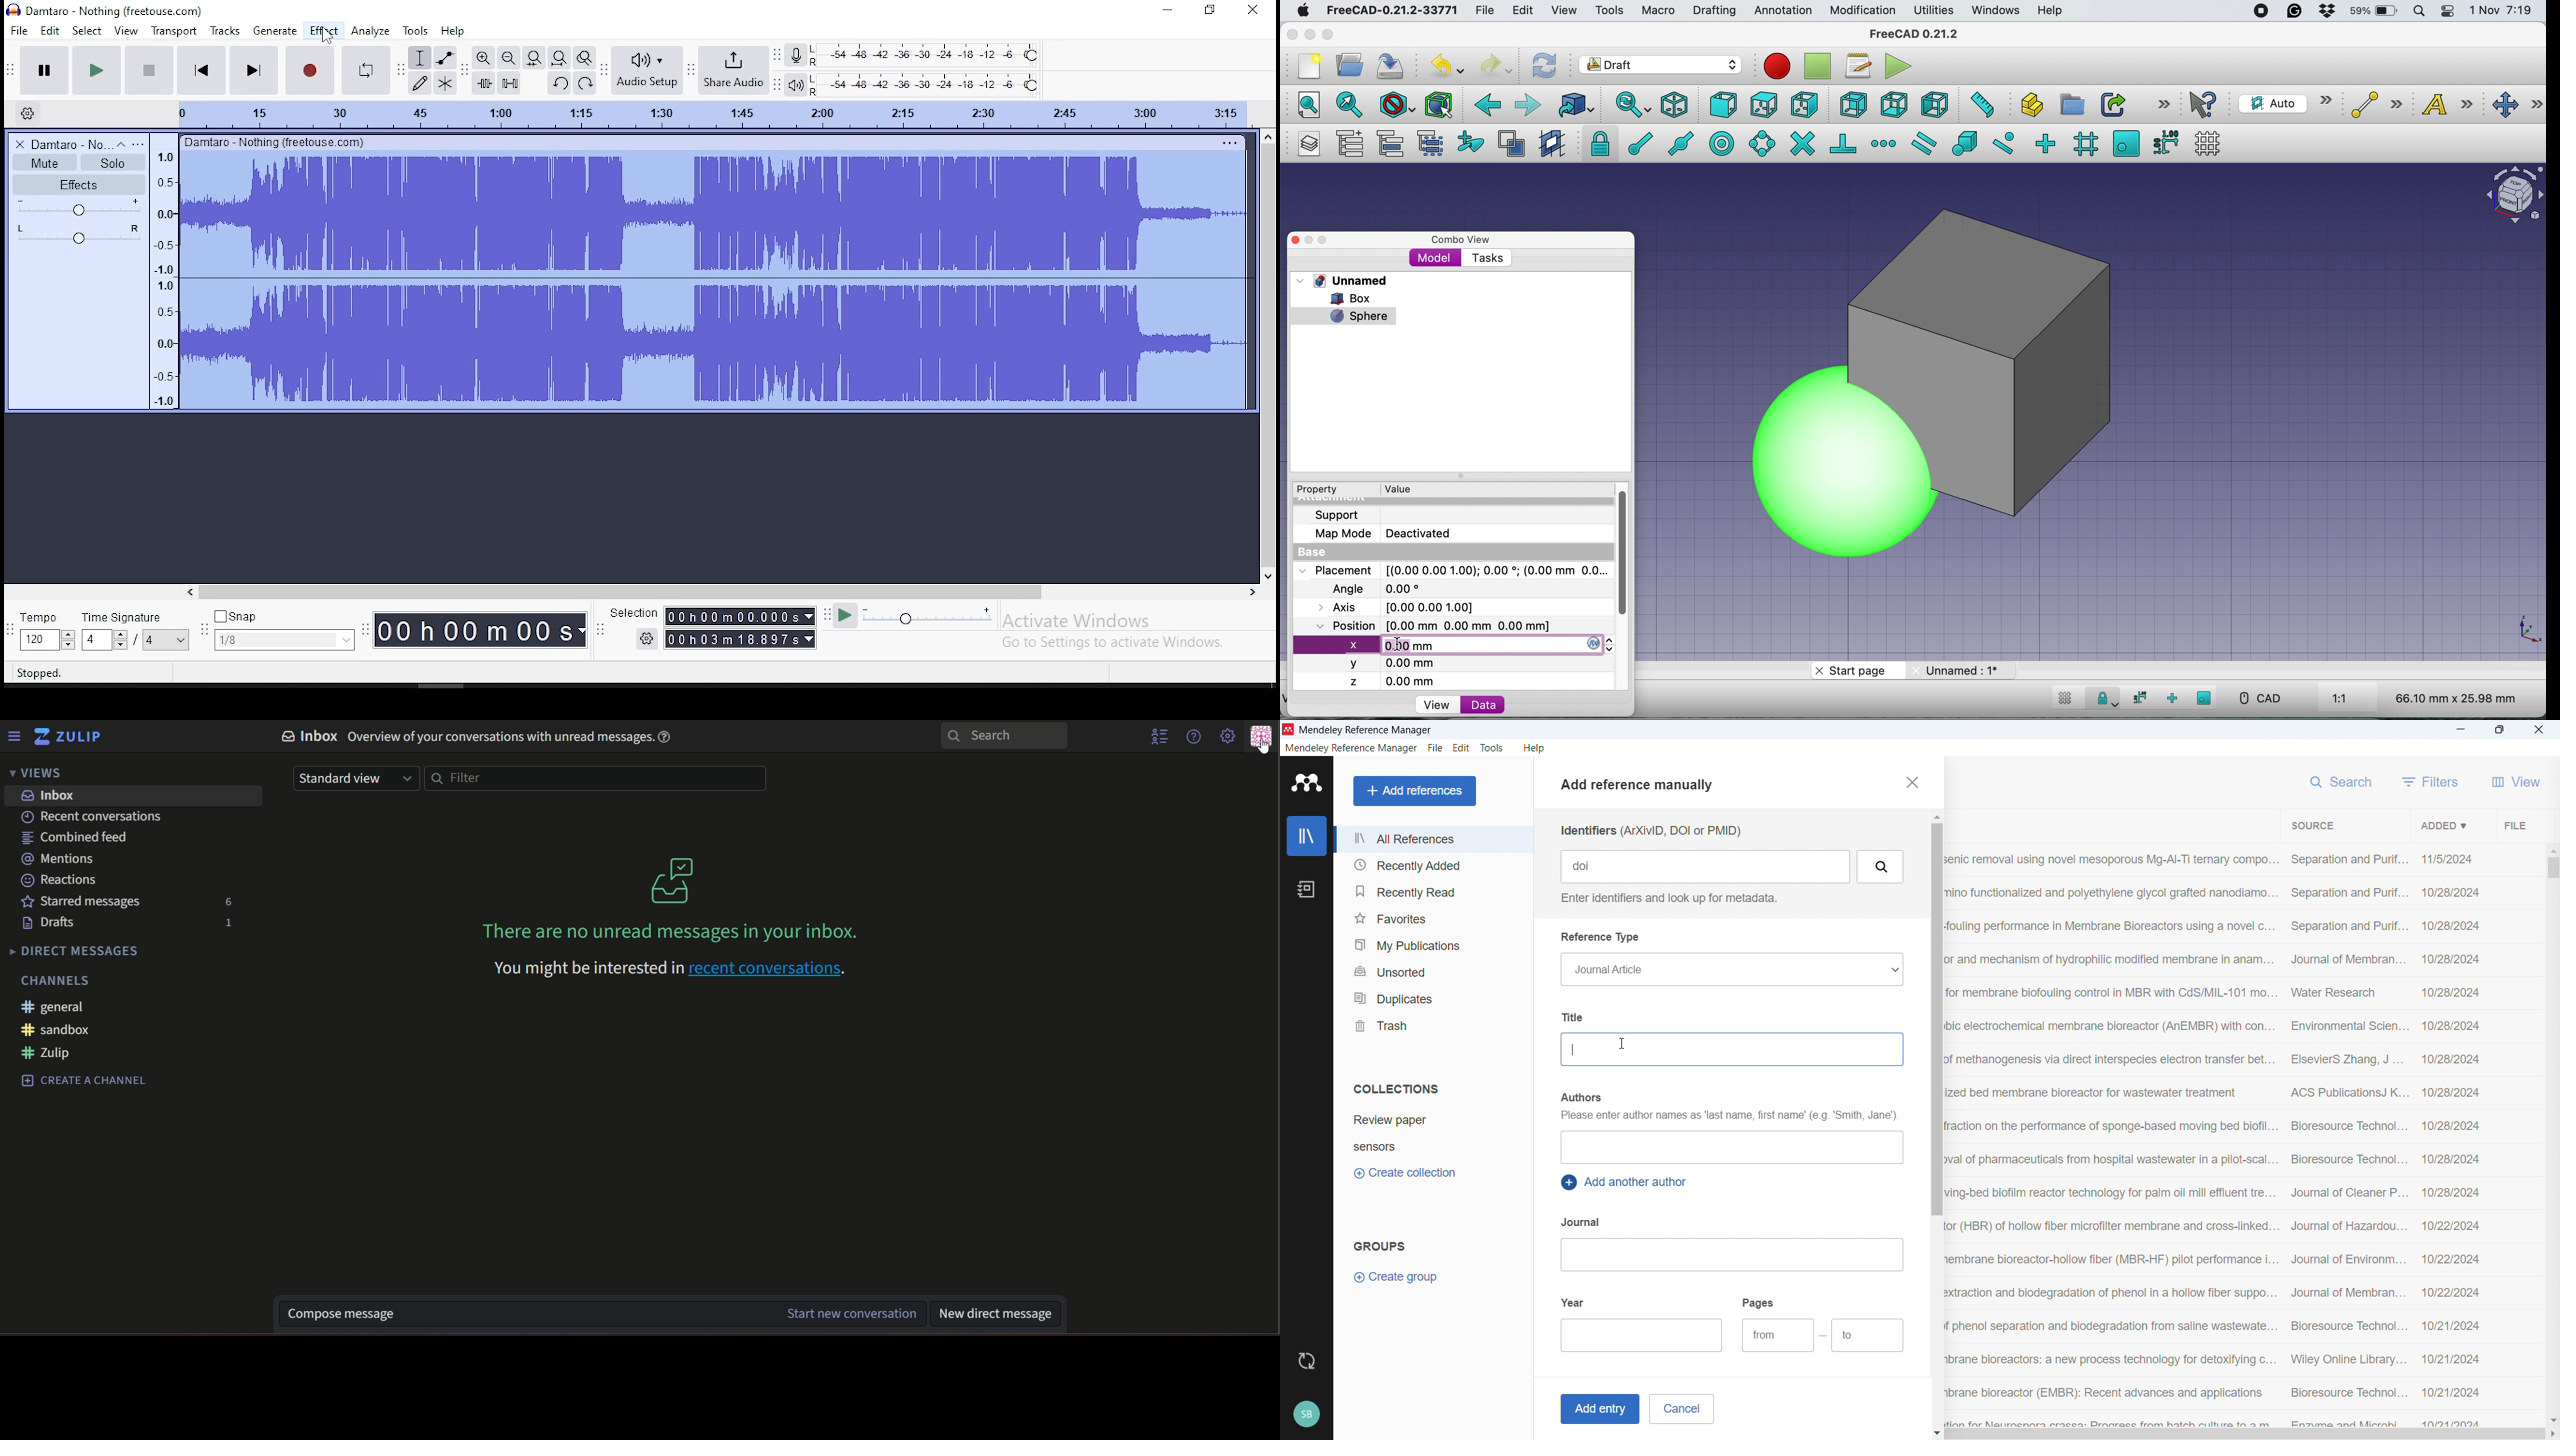 The image size is (2576, 1456). What do you see at coordinates (1777, 66) in the screenshot?
I see `record macros` at bounding box center [1777, 66].